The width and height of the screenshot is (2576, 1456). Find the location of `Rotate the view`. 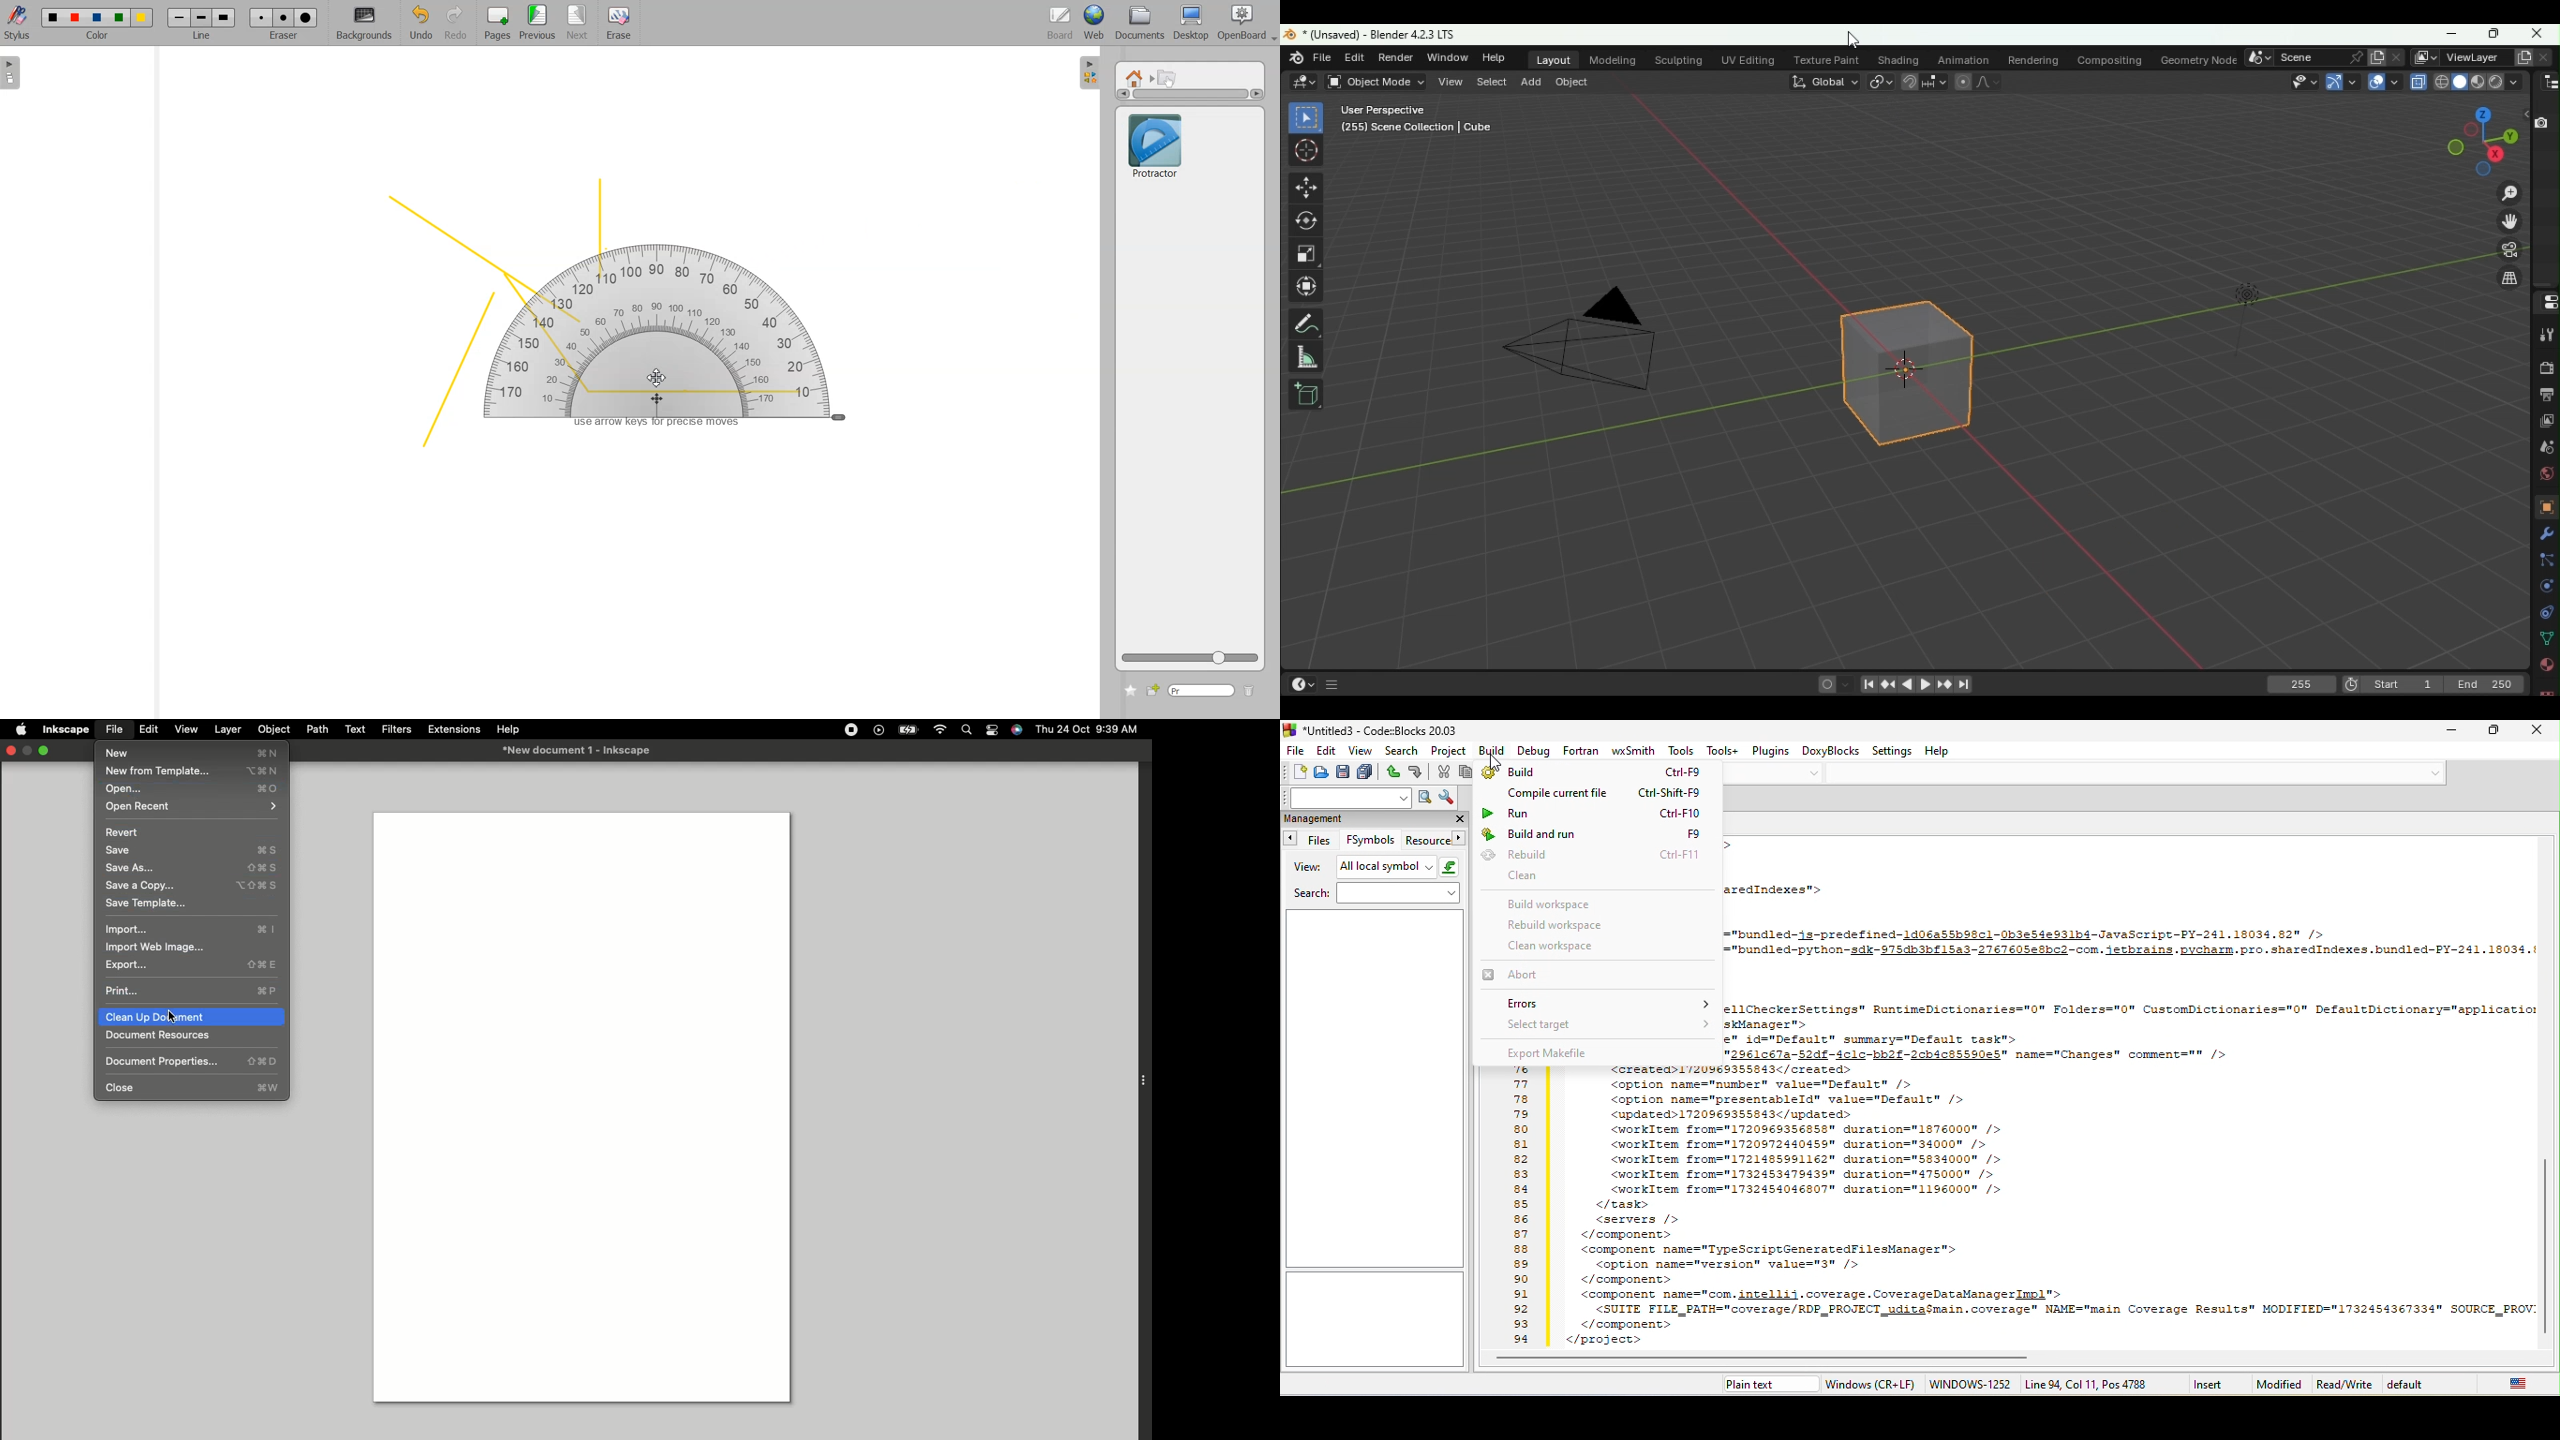

Rotate the view is located at coordinates (2481, 113).